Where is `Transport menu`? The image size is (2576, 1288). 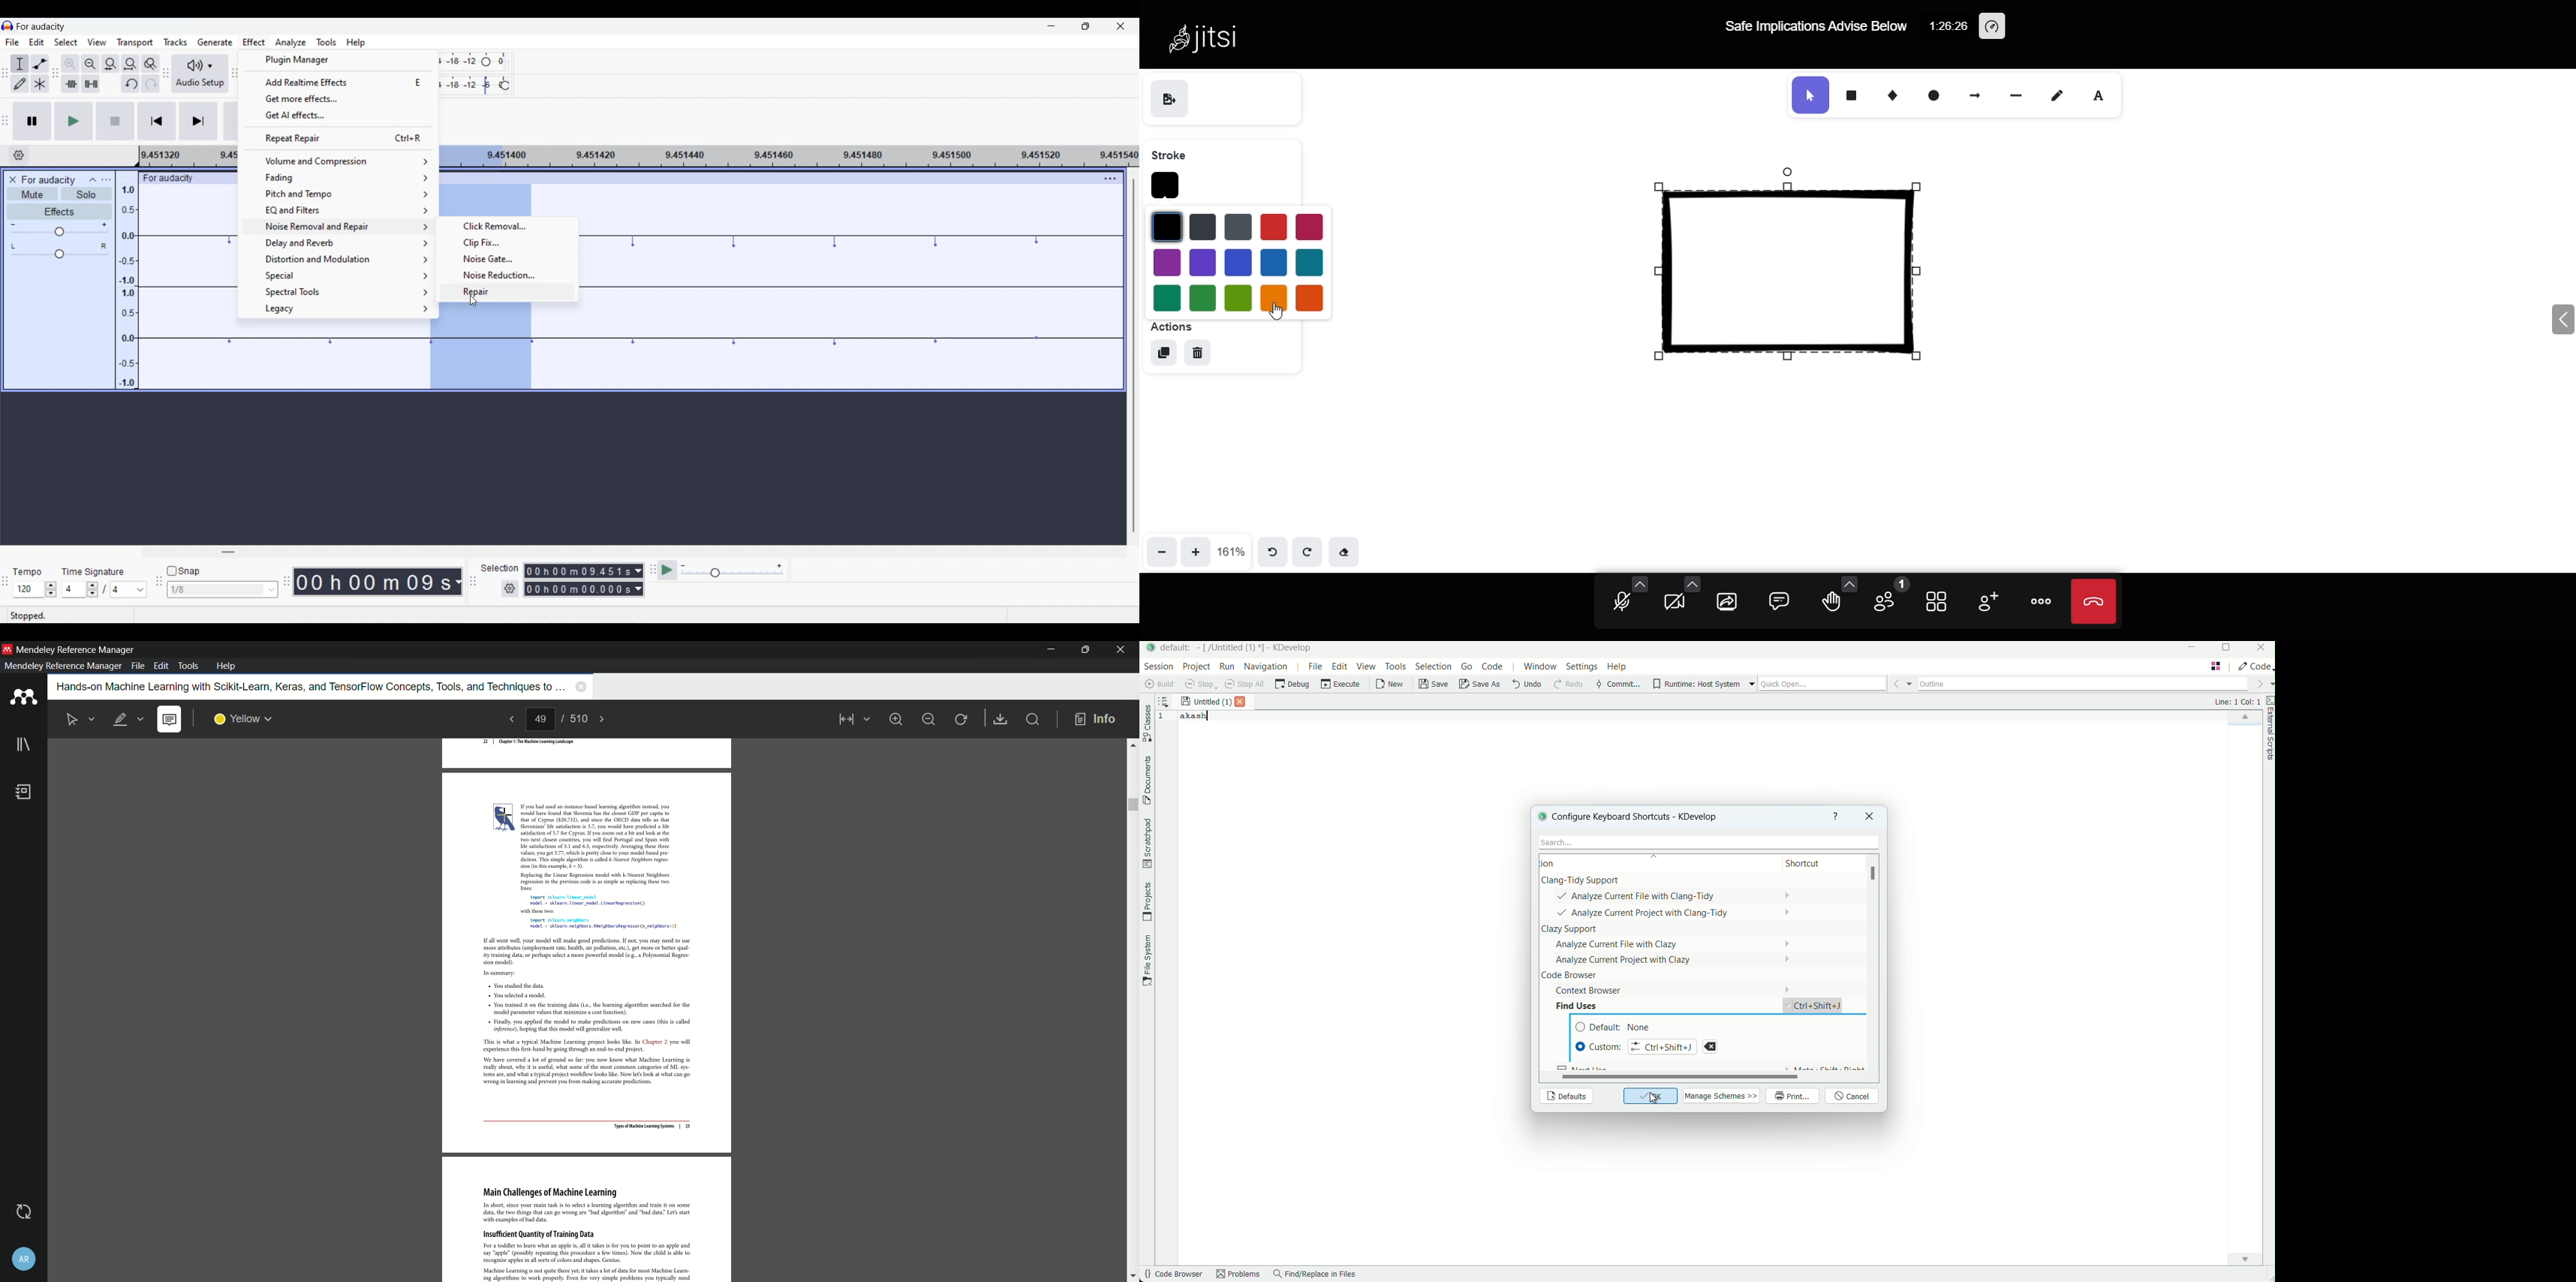 Transport menu is located at coordinates (135, 43).